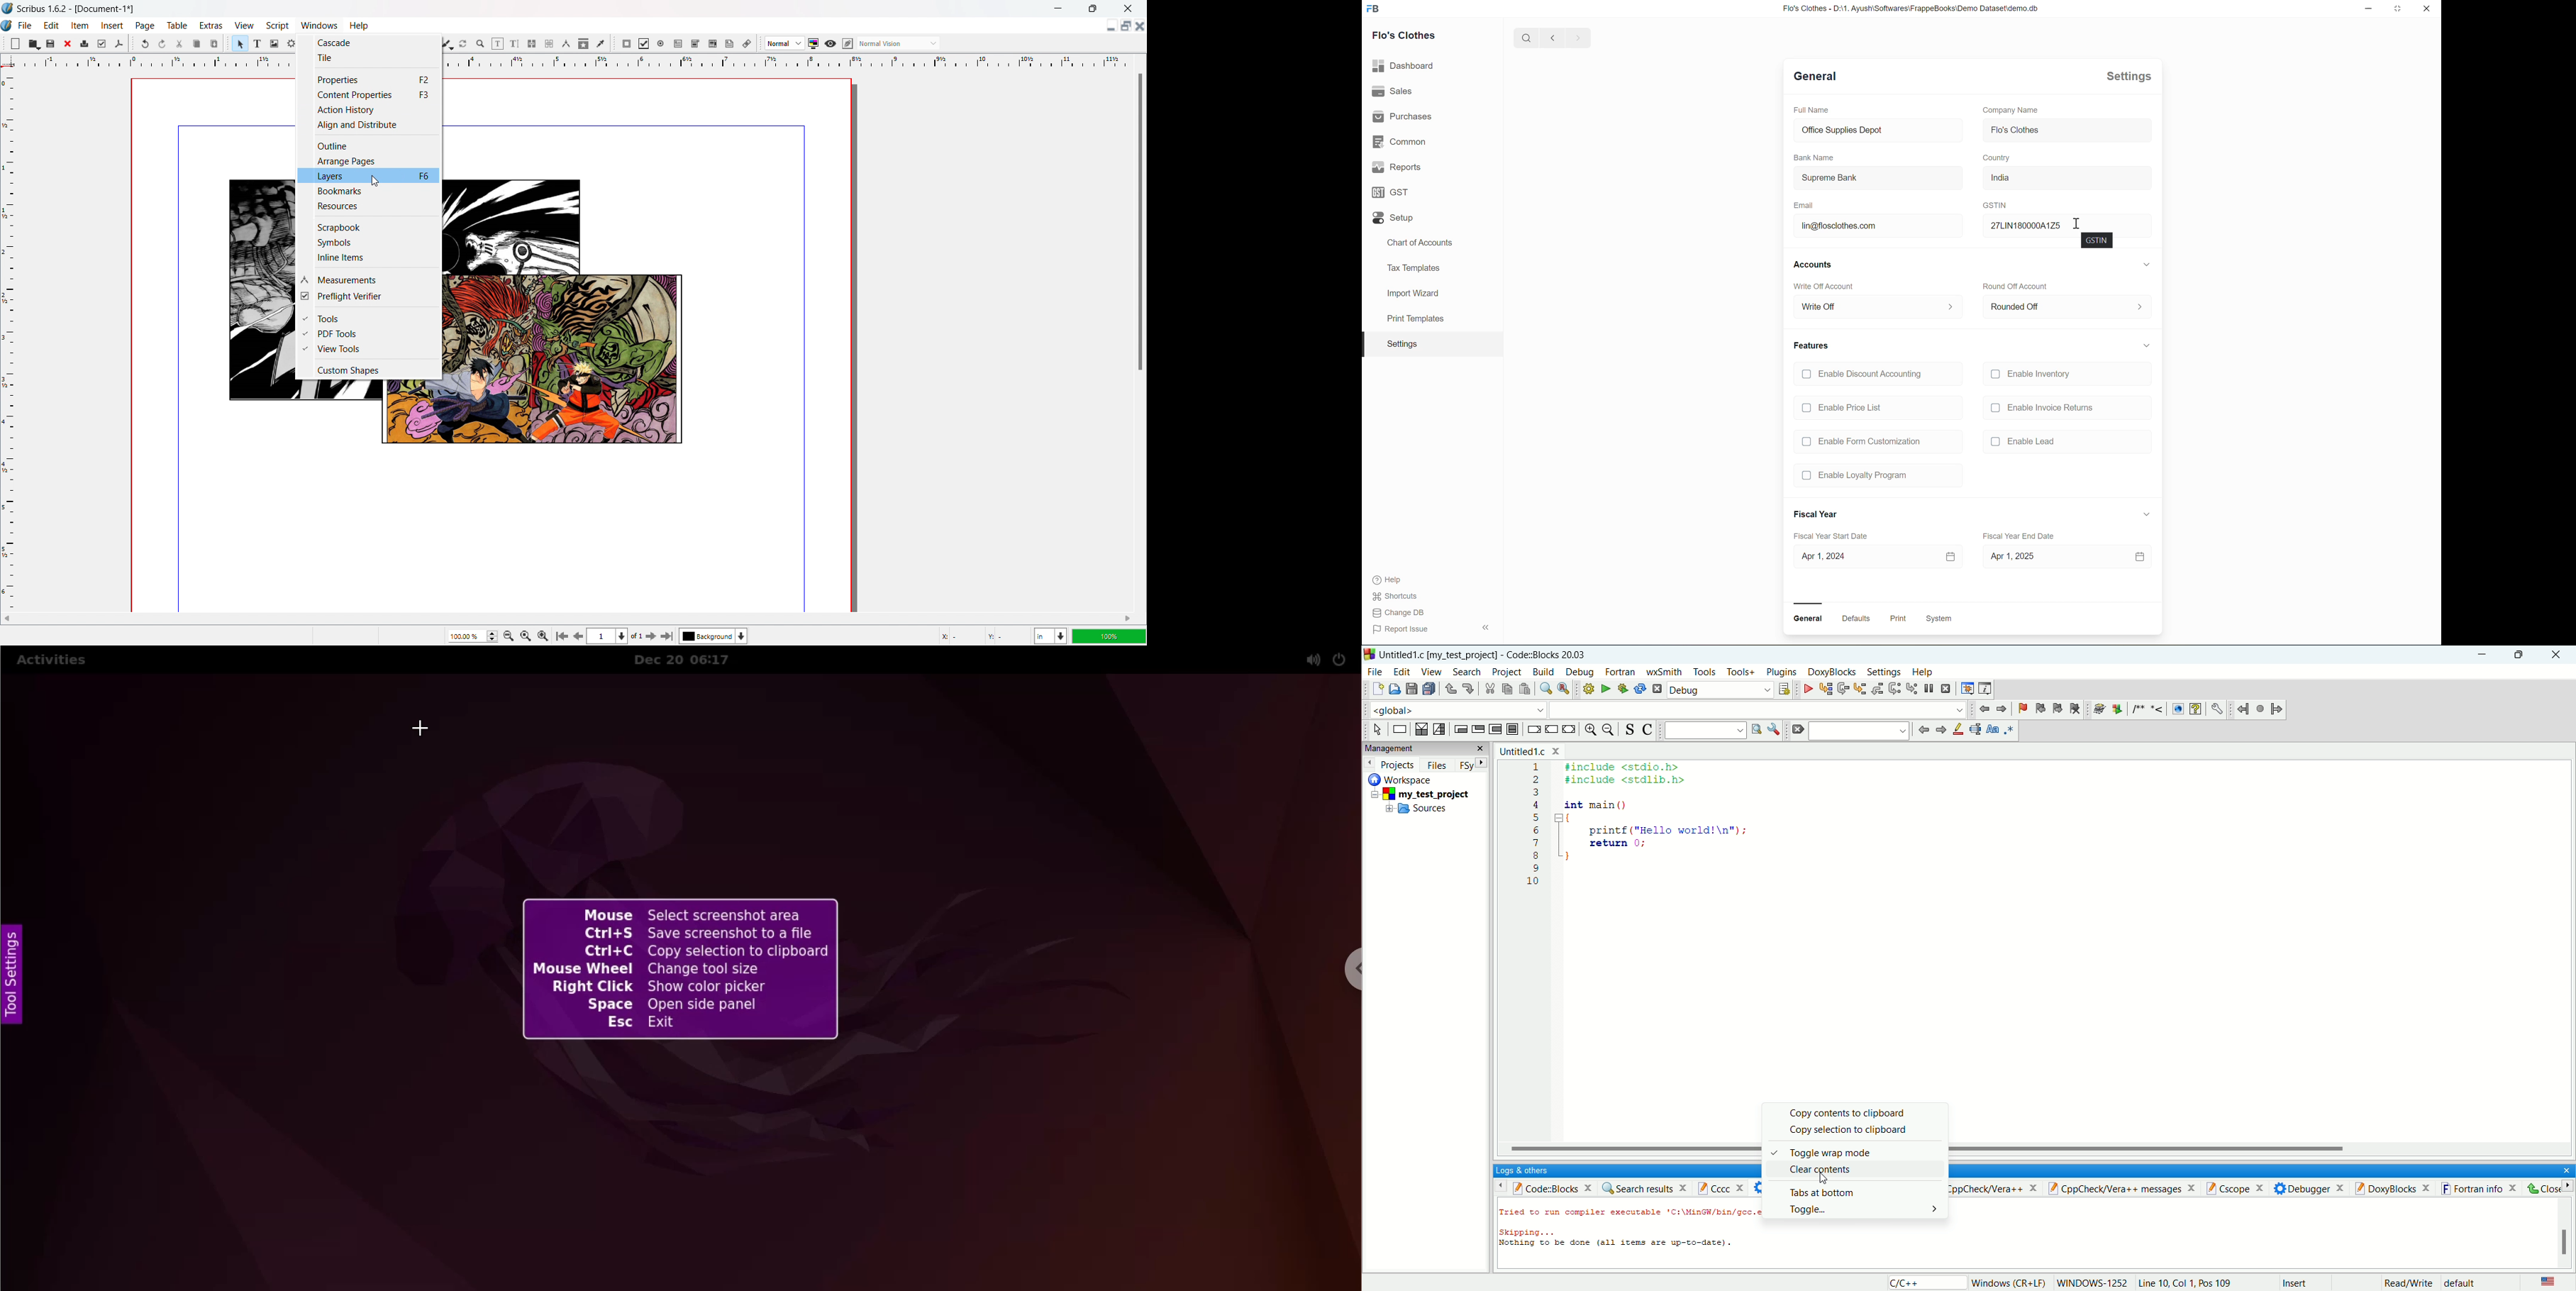 Image resolution: width=2576 pixels, height=1316 pixels. I want to click on toggle color management system, so click(813, 44).